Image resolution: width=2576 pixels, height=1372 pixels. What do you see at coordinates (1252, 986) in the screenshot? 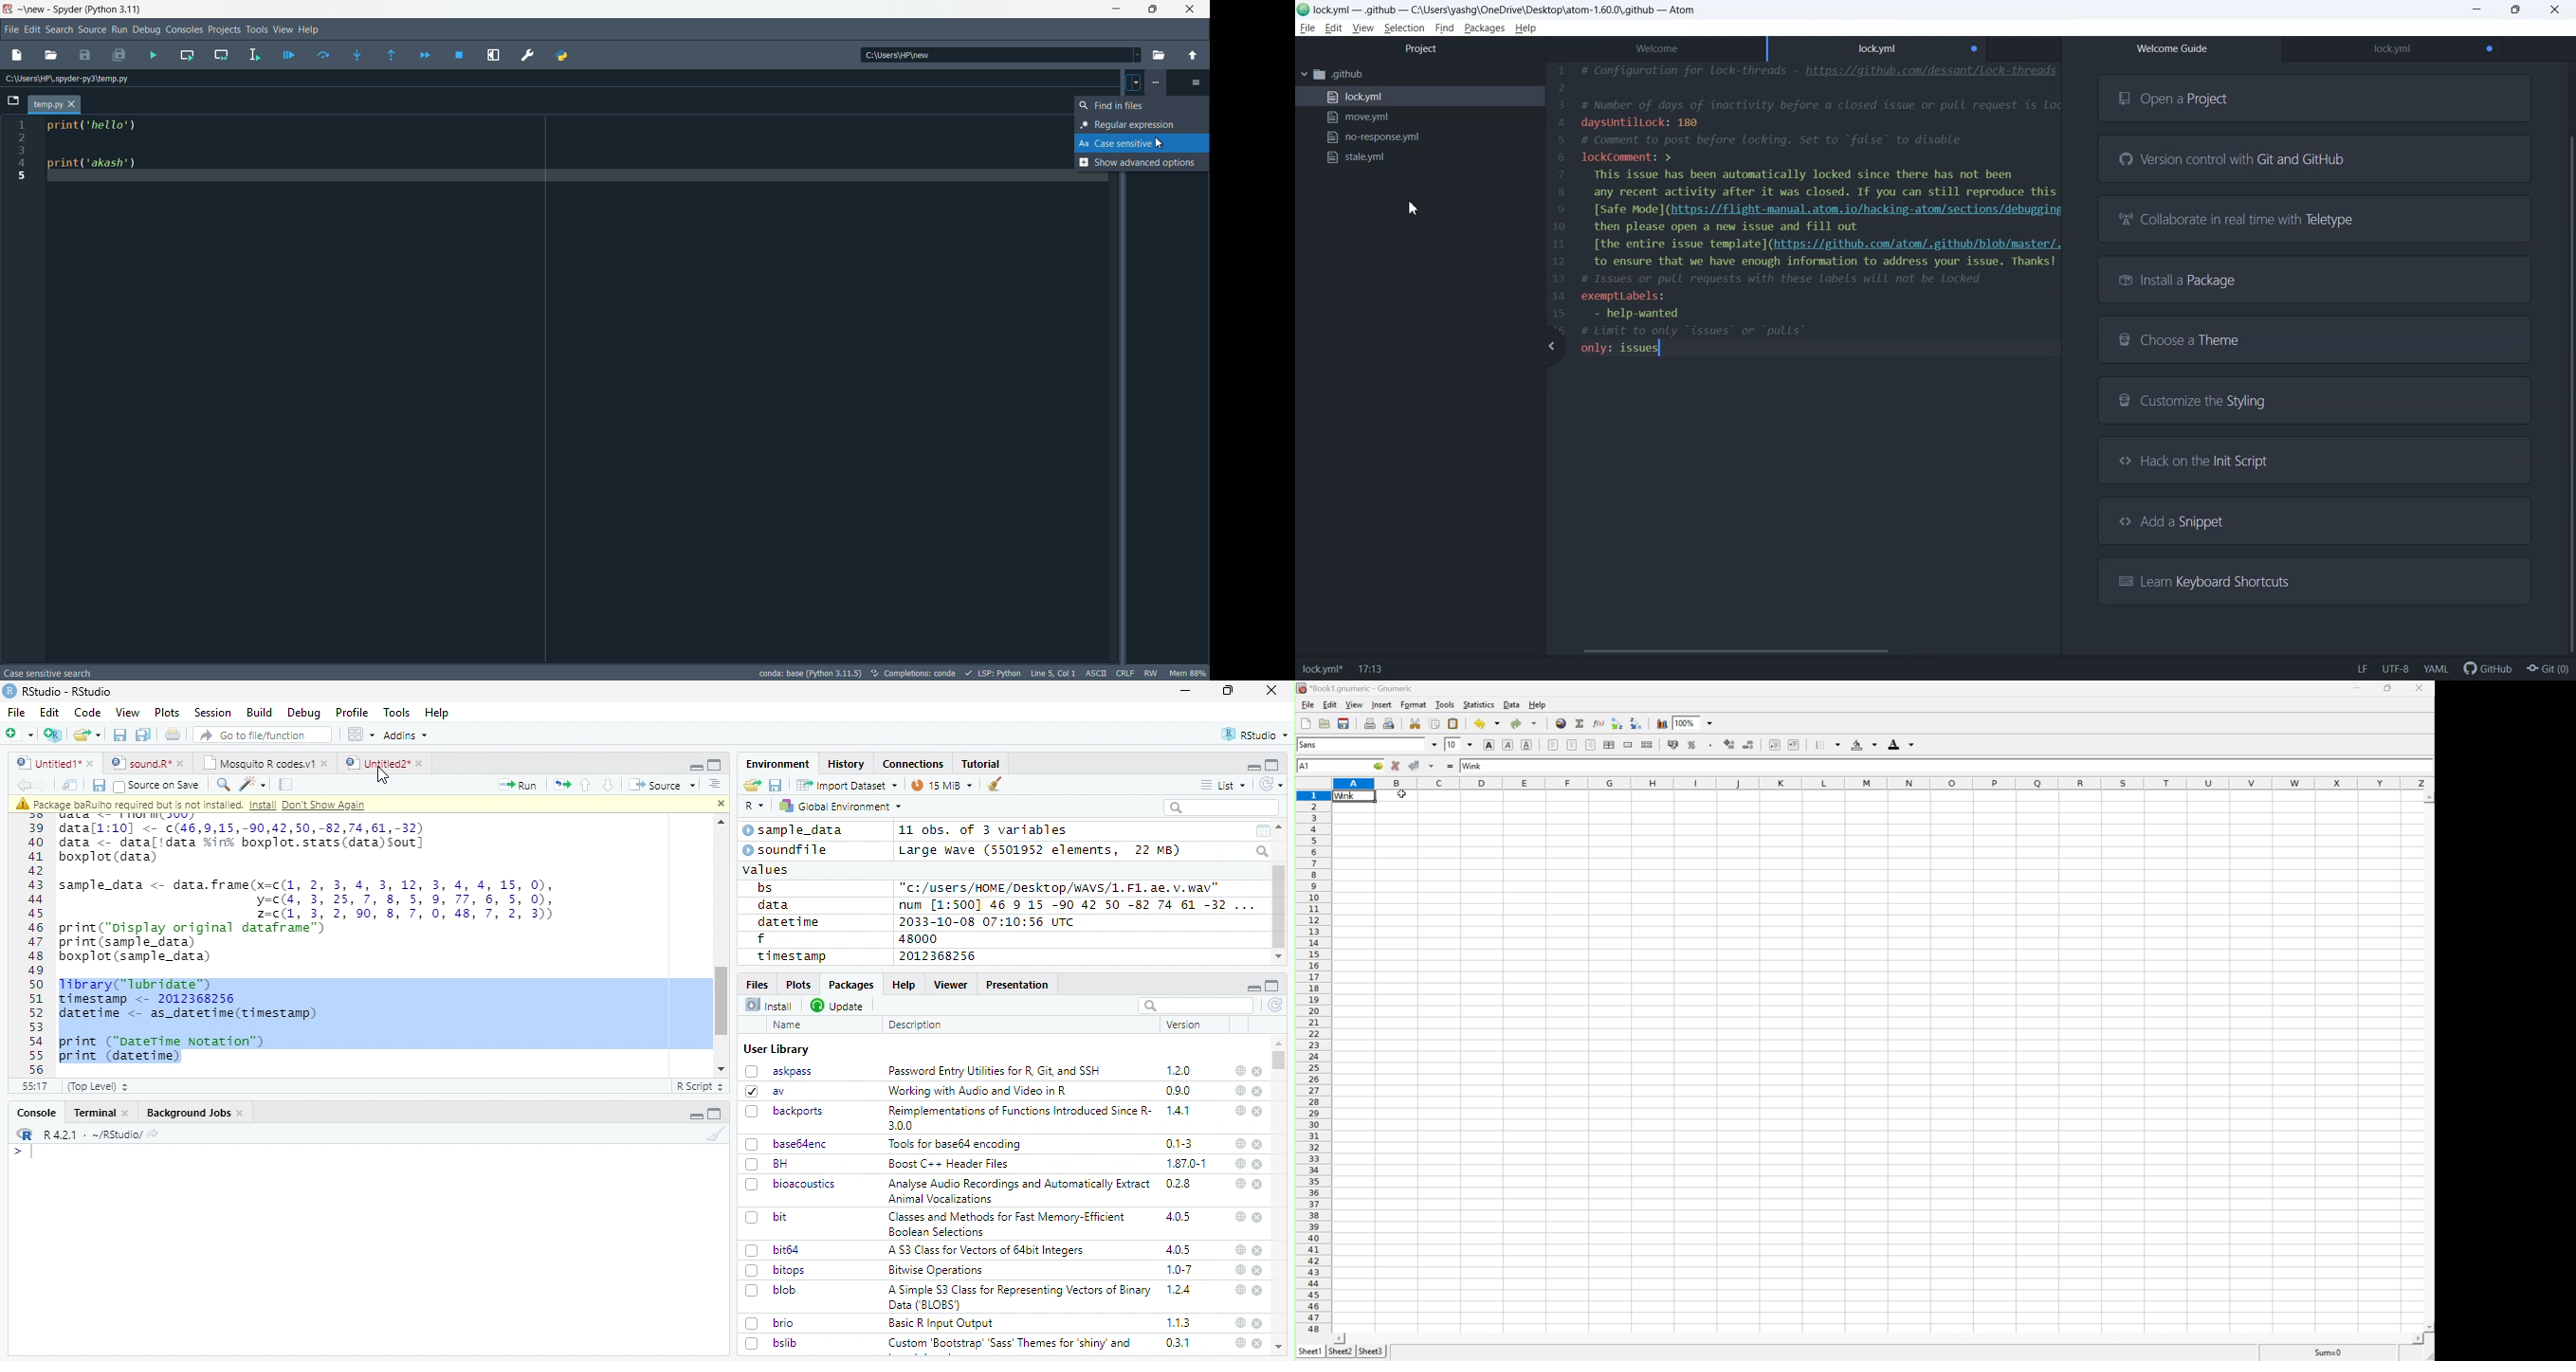
I see `minimize` at bounding box center [1252, 986].